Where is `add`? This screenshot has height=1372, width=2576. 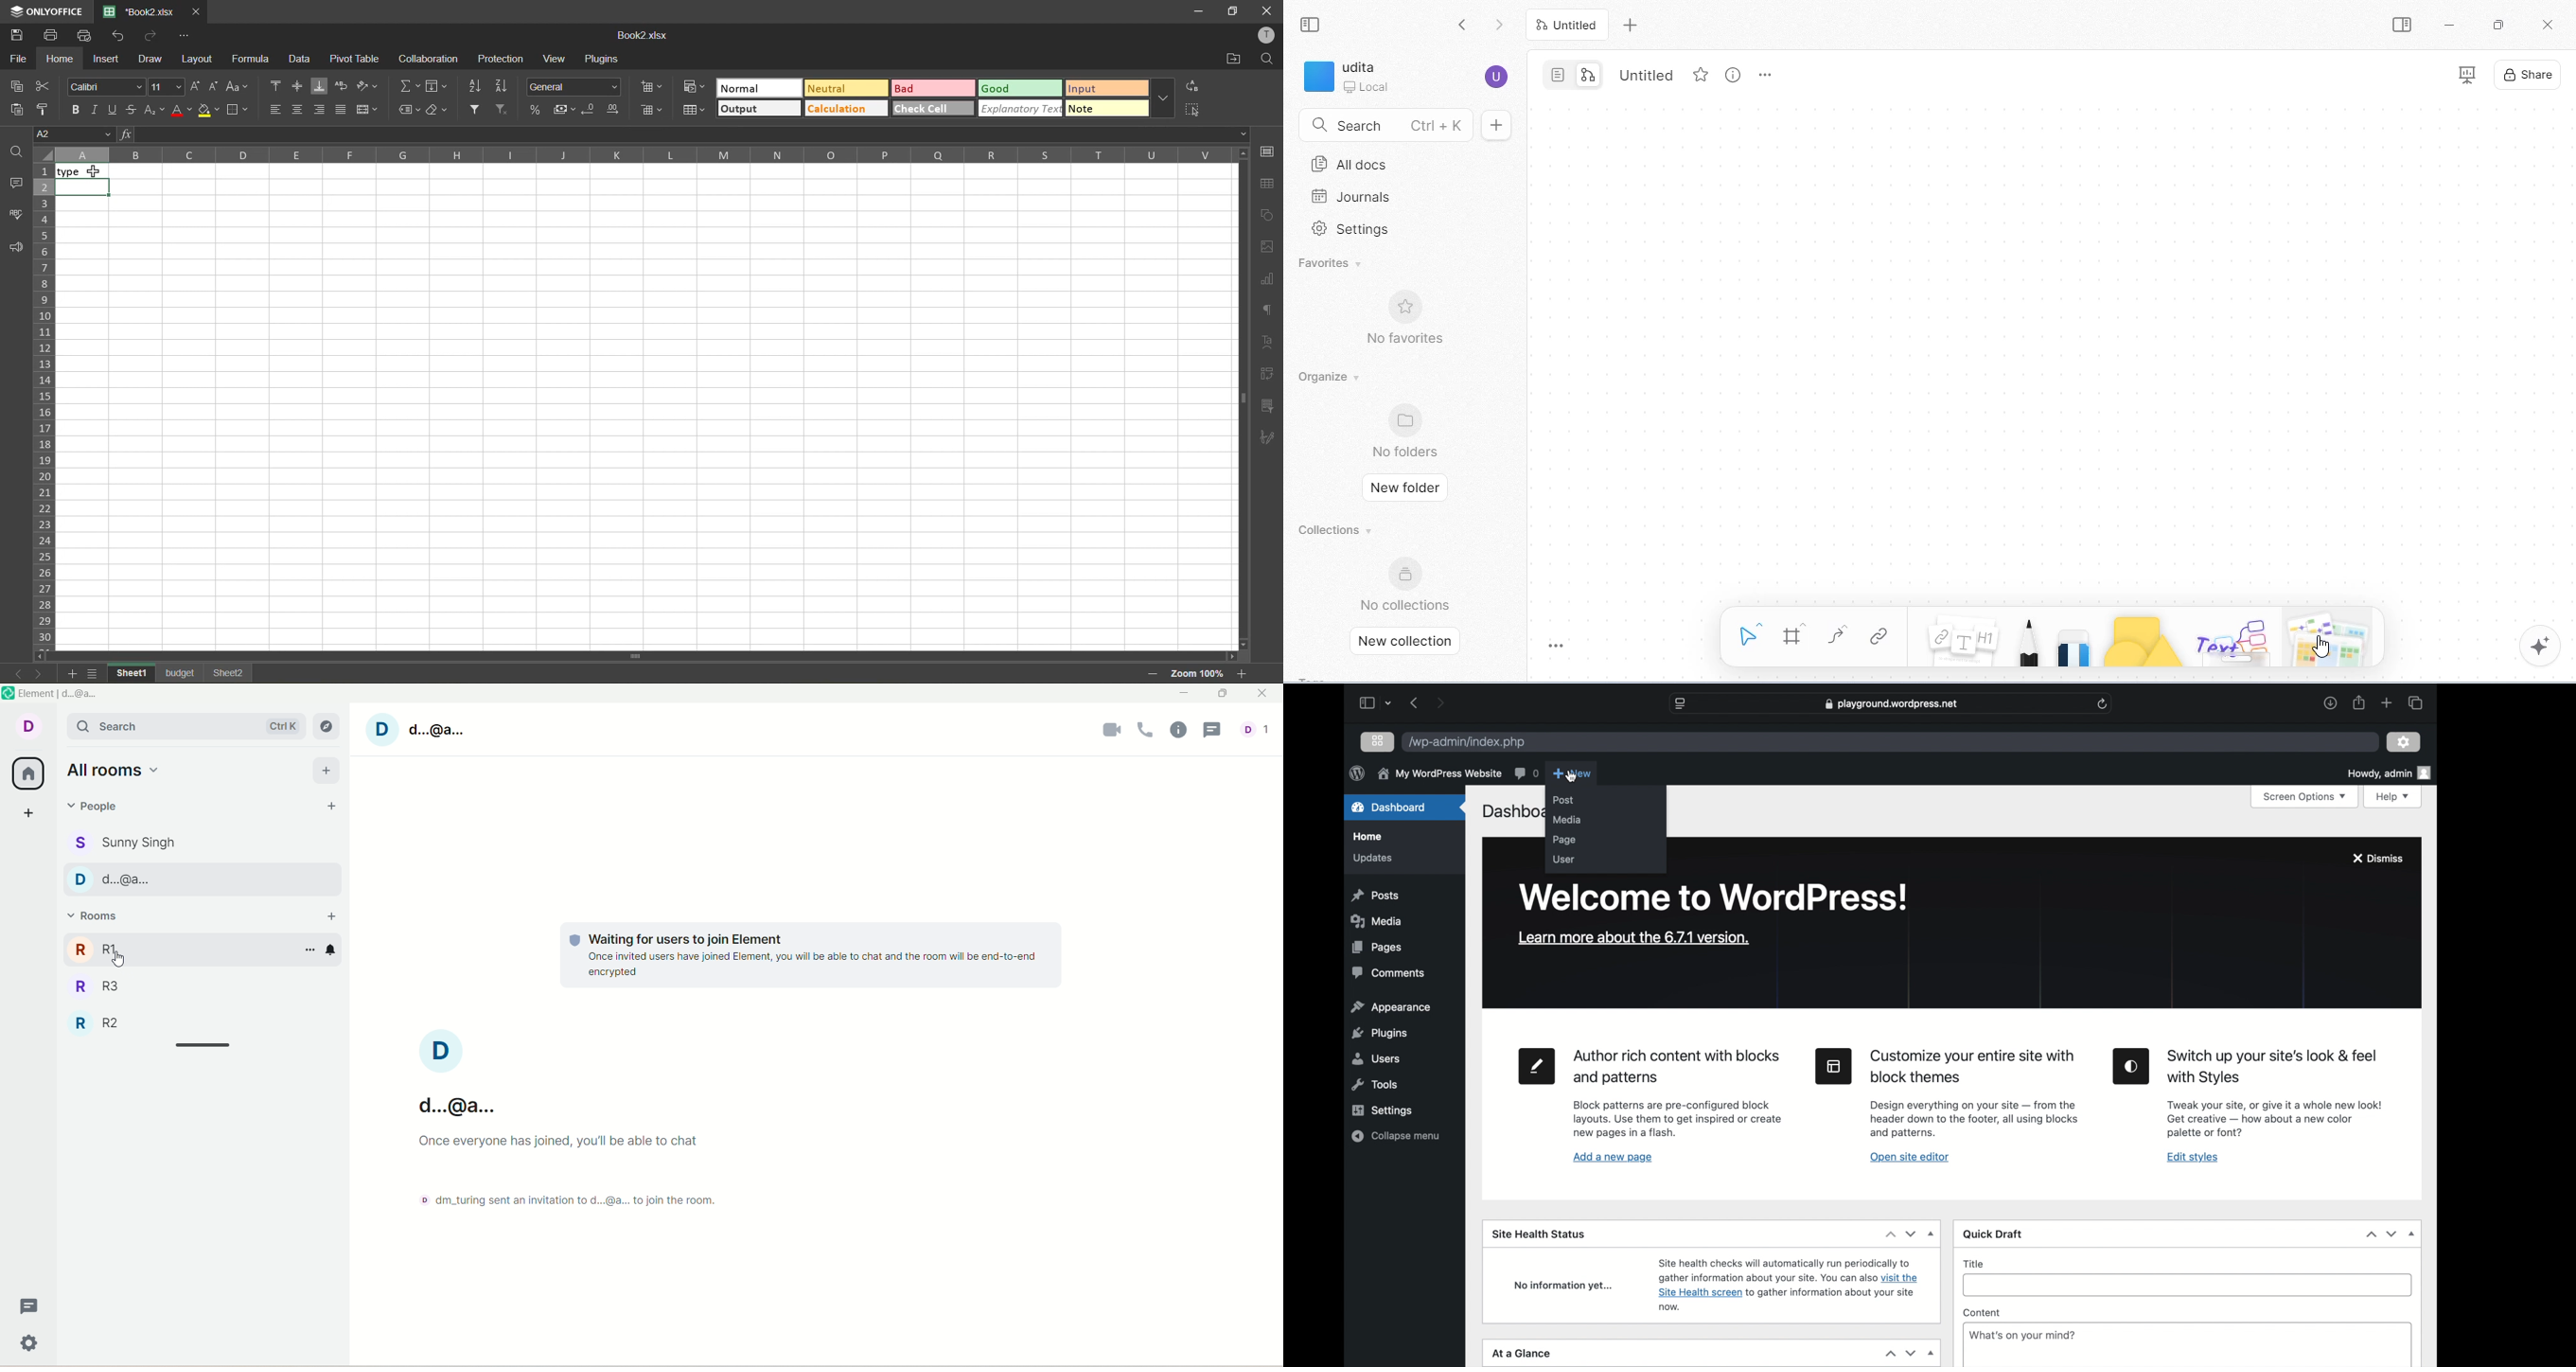 add is located at coordinates (328, 771).